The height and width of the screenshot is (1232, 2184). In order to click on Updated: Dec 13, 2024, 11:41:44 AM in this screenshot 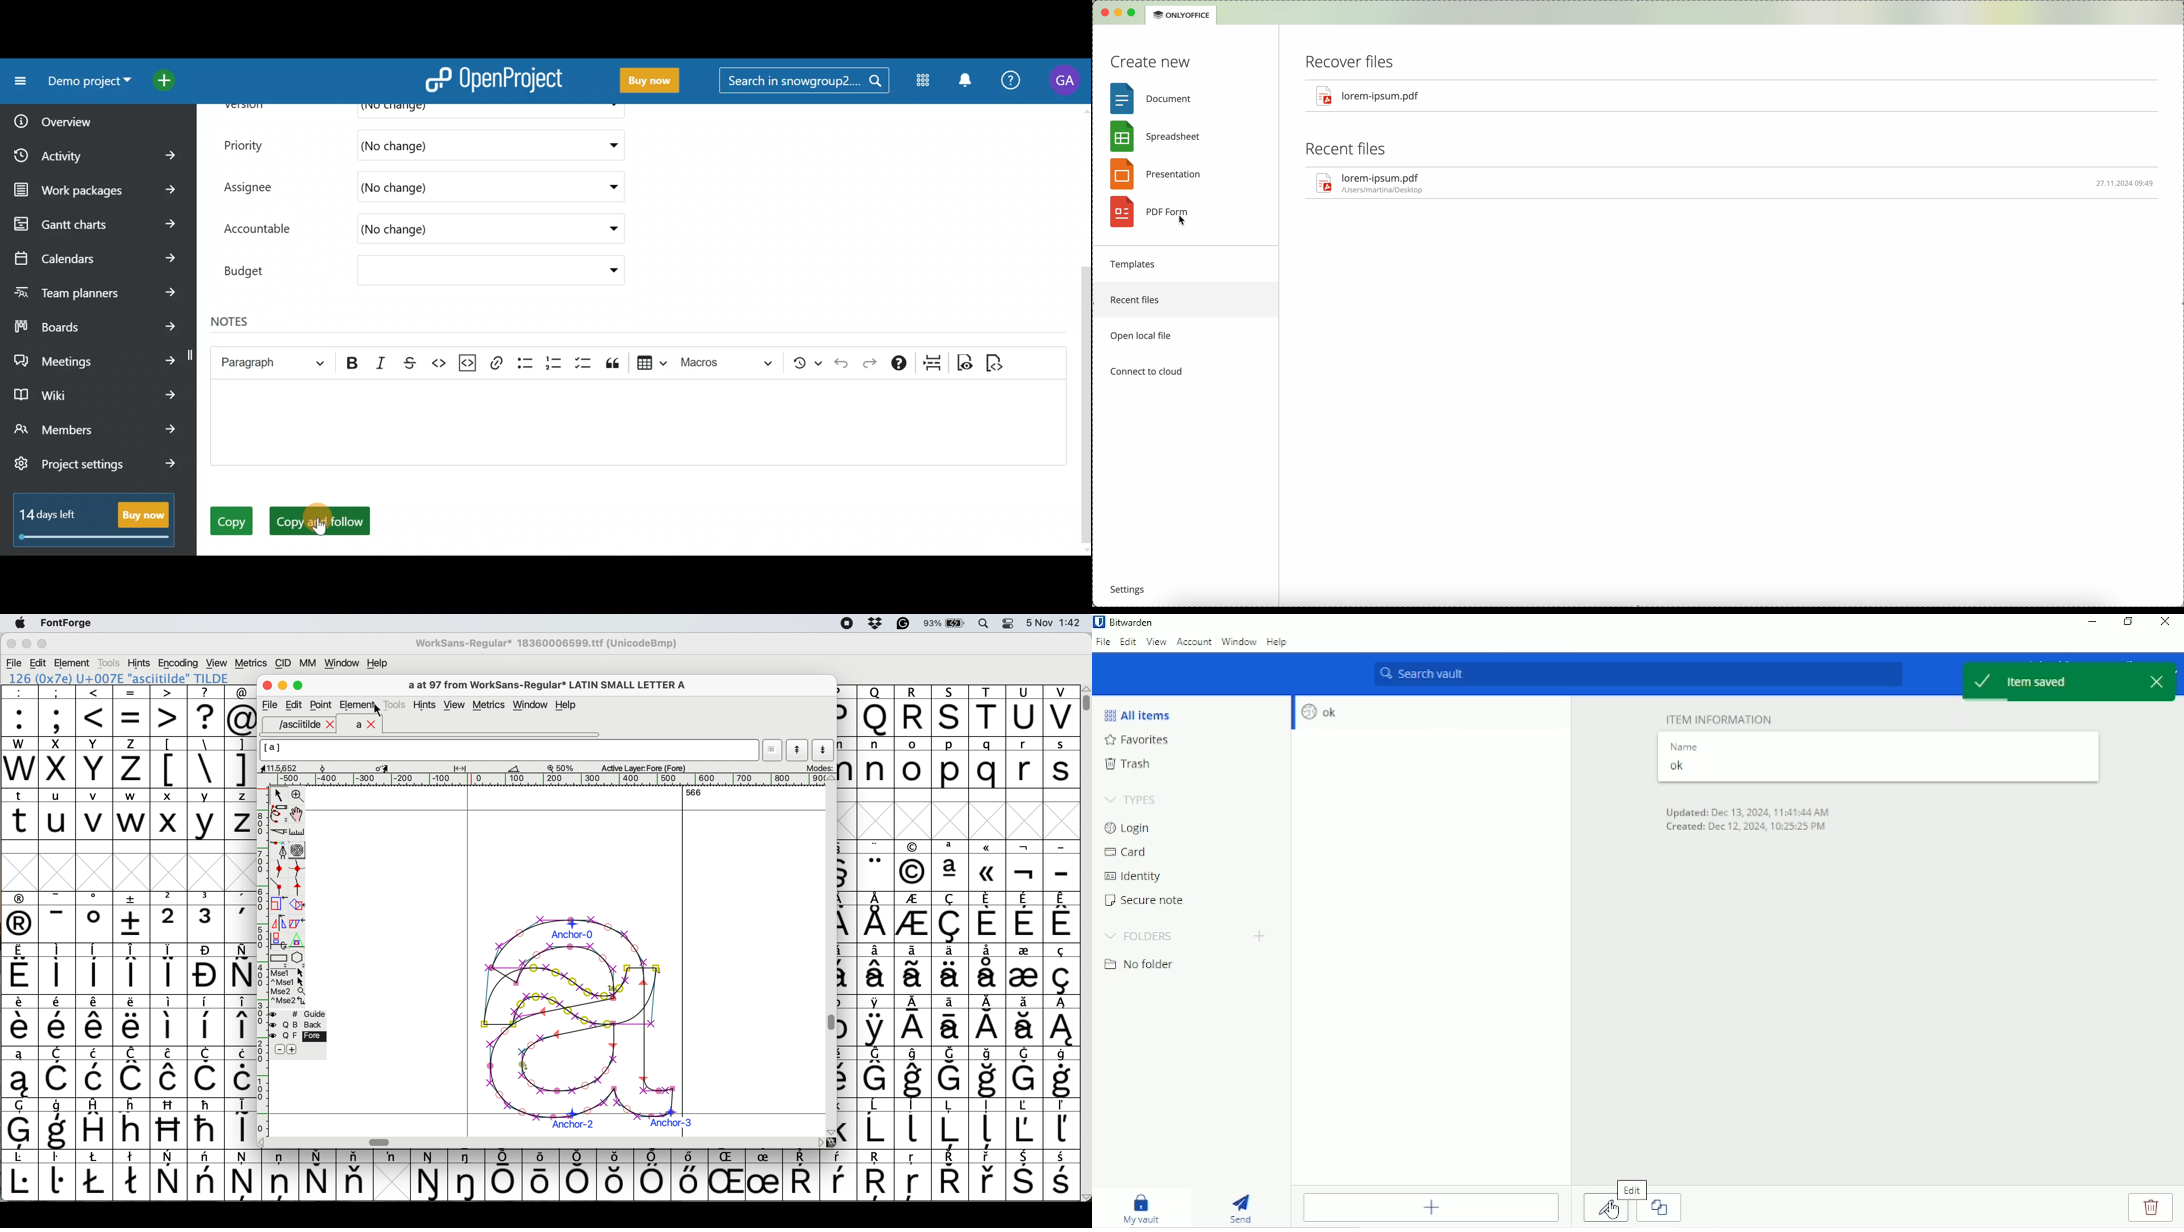, I will do `click(1747, 811)`.